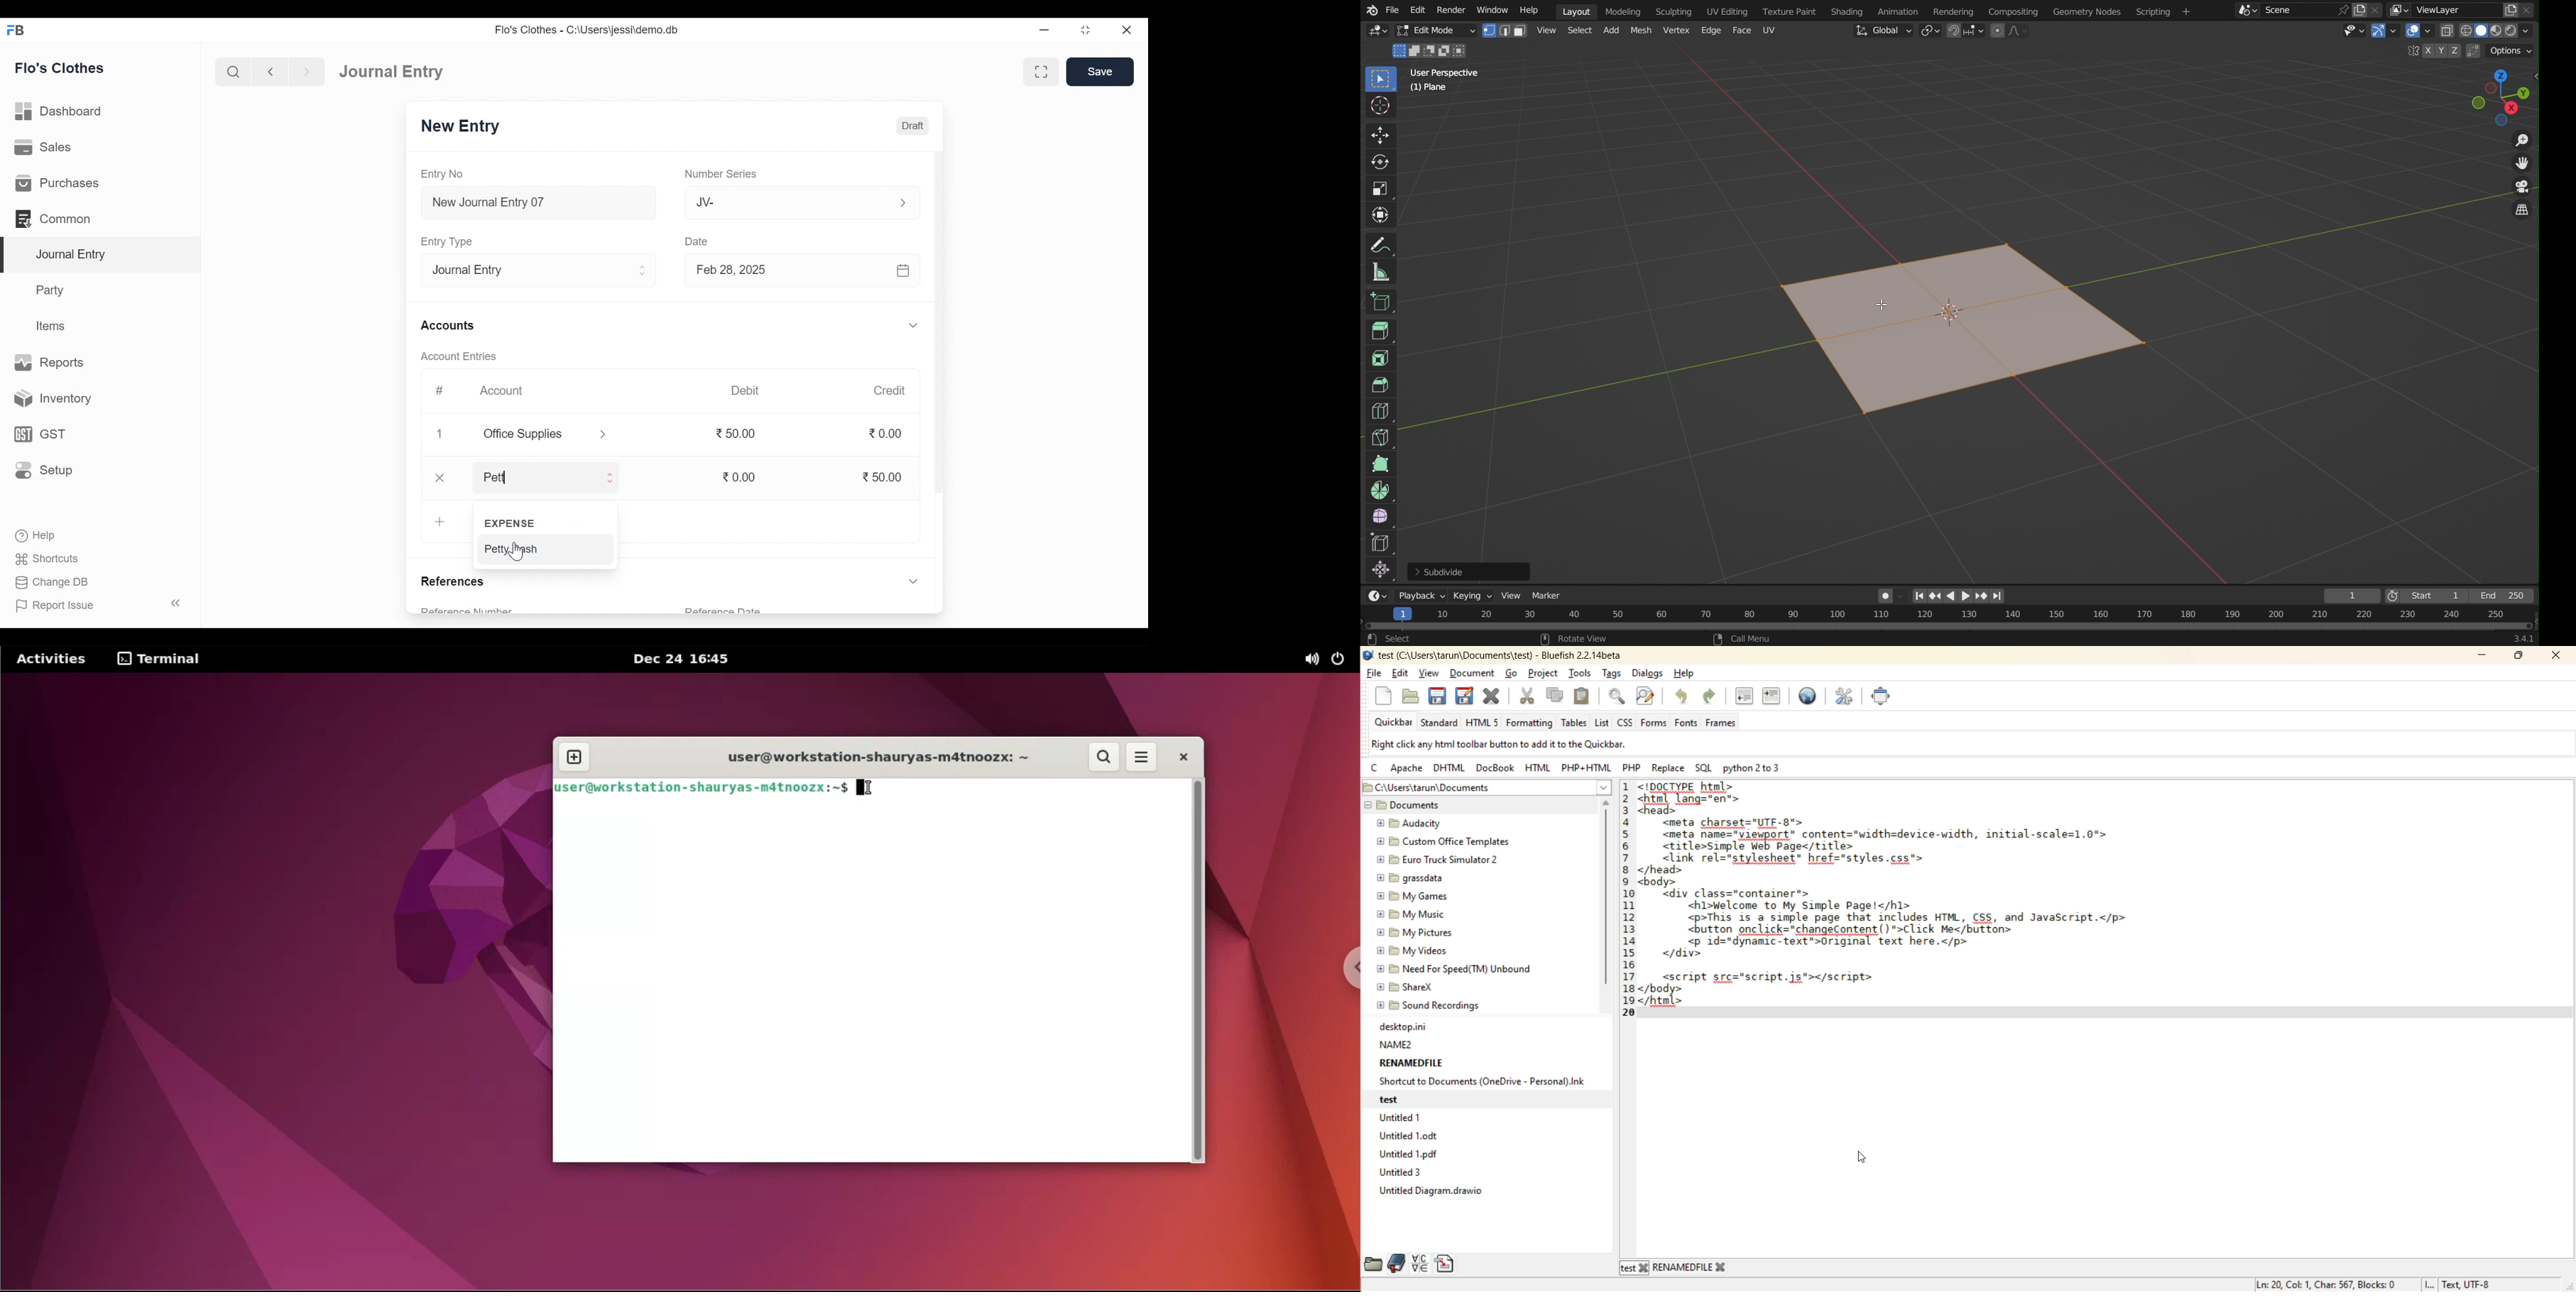 The width and height of the screenshot is (2576, 1316). What do you see at coordinates (701, 242) in the screenshot?
I see `Date` at bounding box center [701, 242].